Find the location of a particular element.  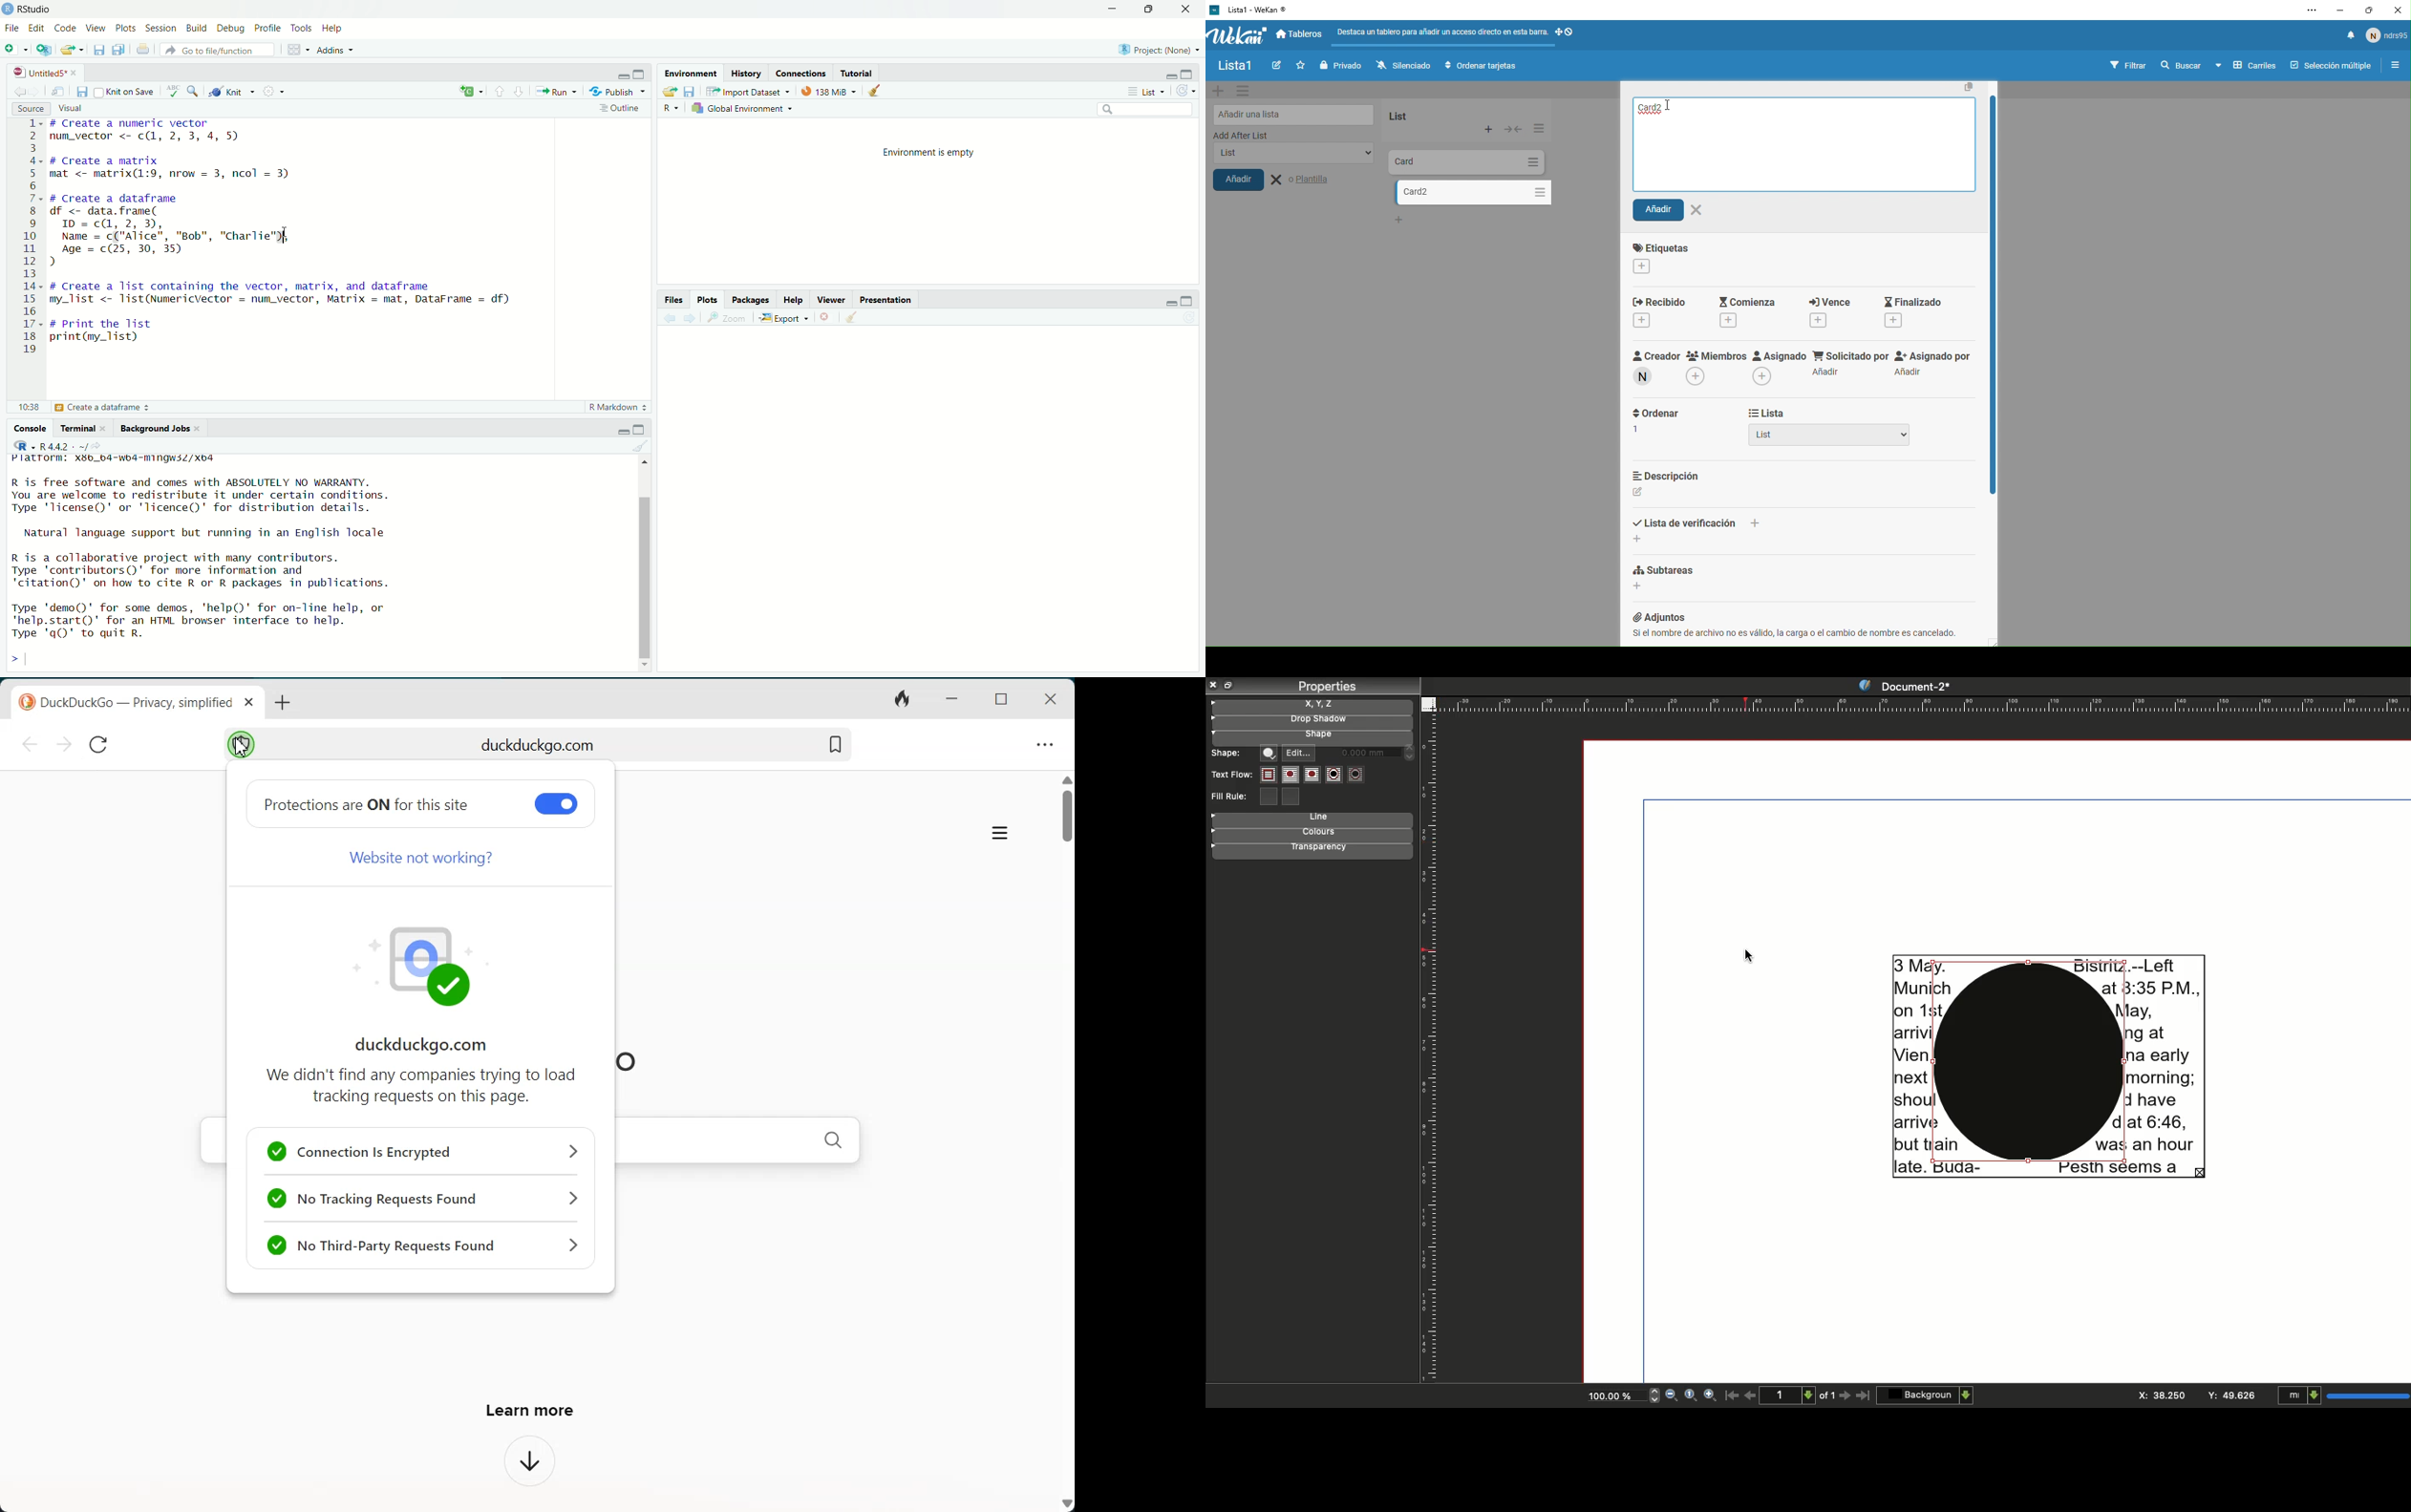

Import Dataset ~ is located at coordinates (748, 92).